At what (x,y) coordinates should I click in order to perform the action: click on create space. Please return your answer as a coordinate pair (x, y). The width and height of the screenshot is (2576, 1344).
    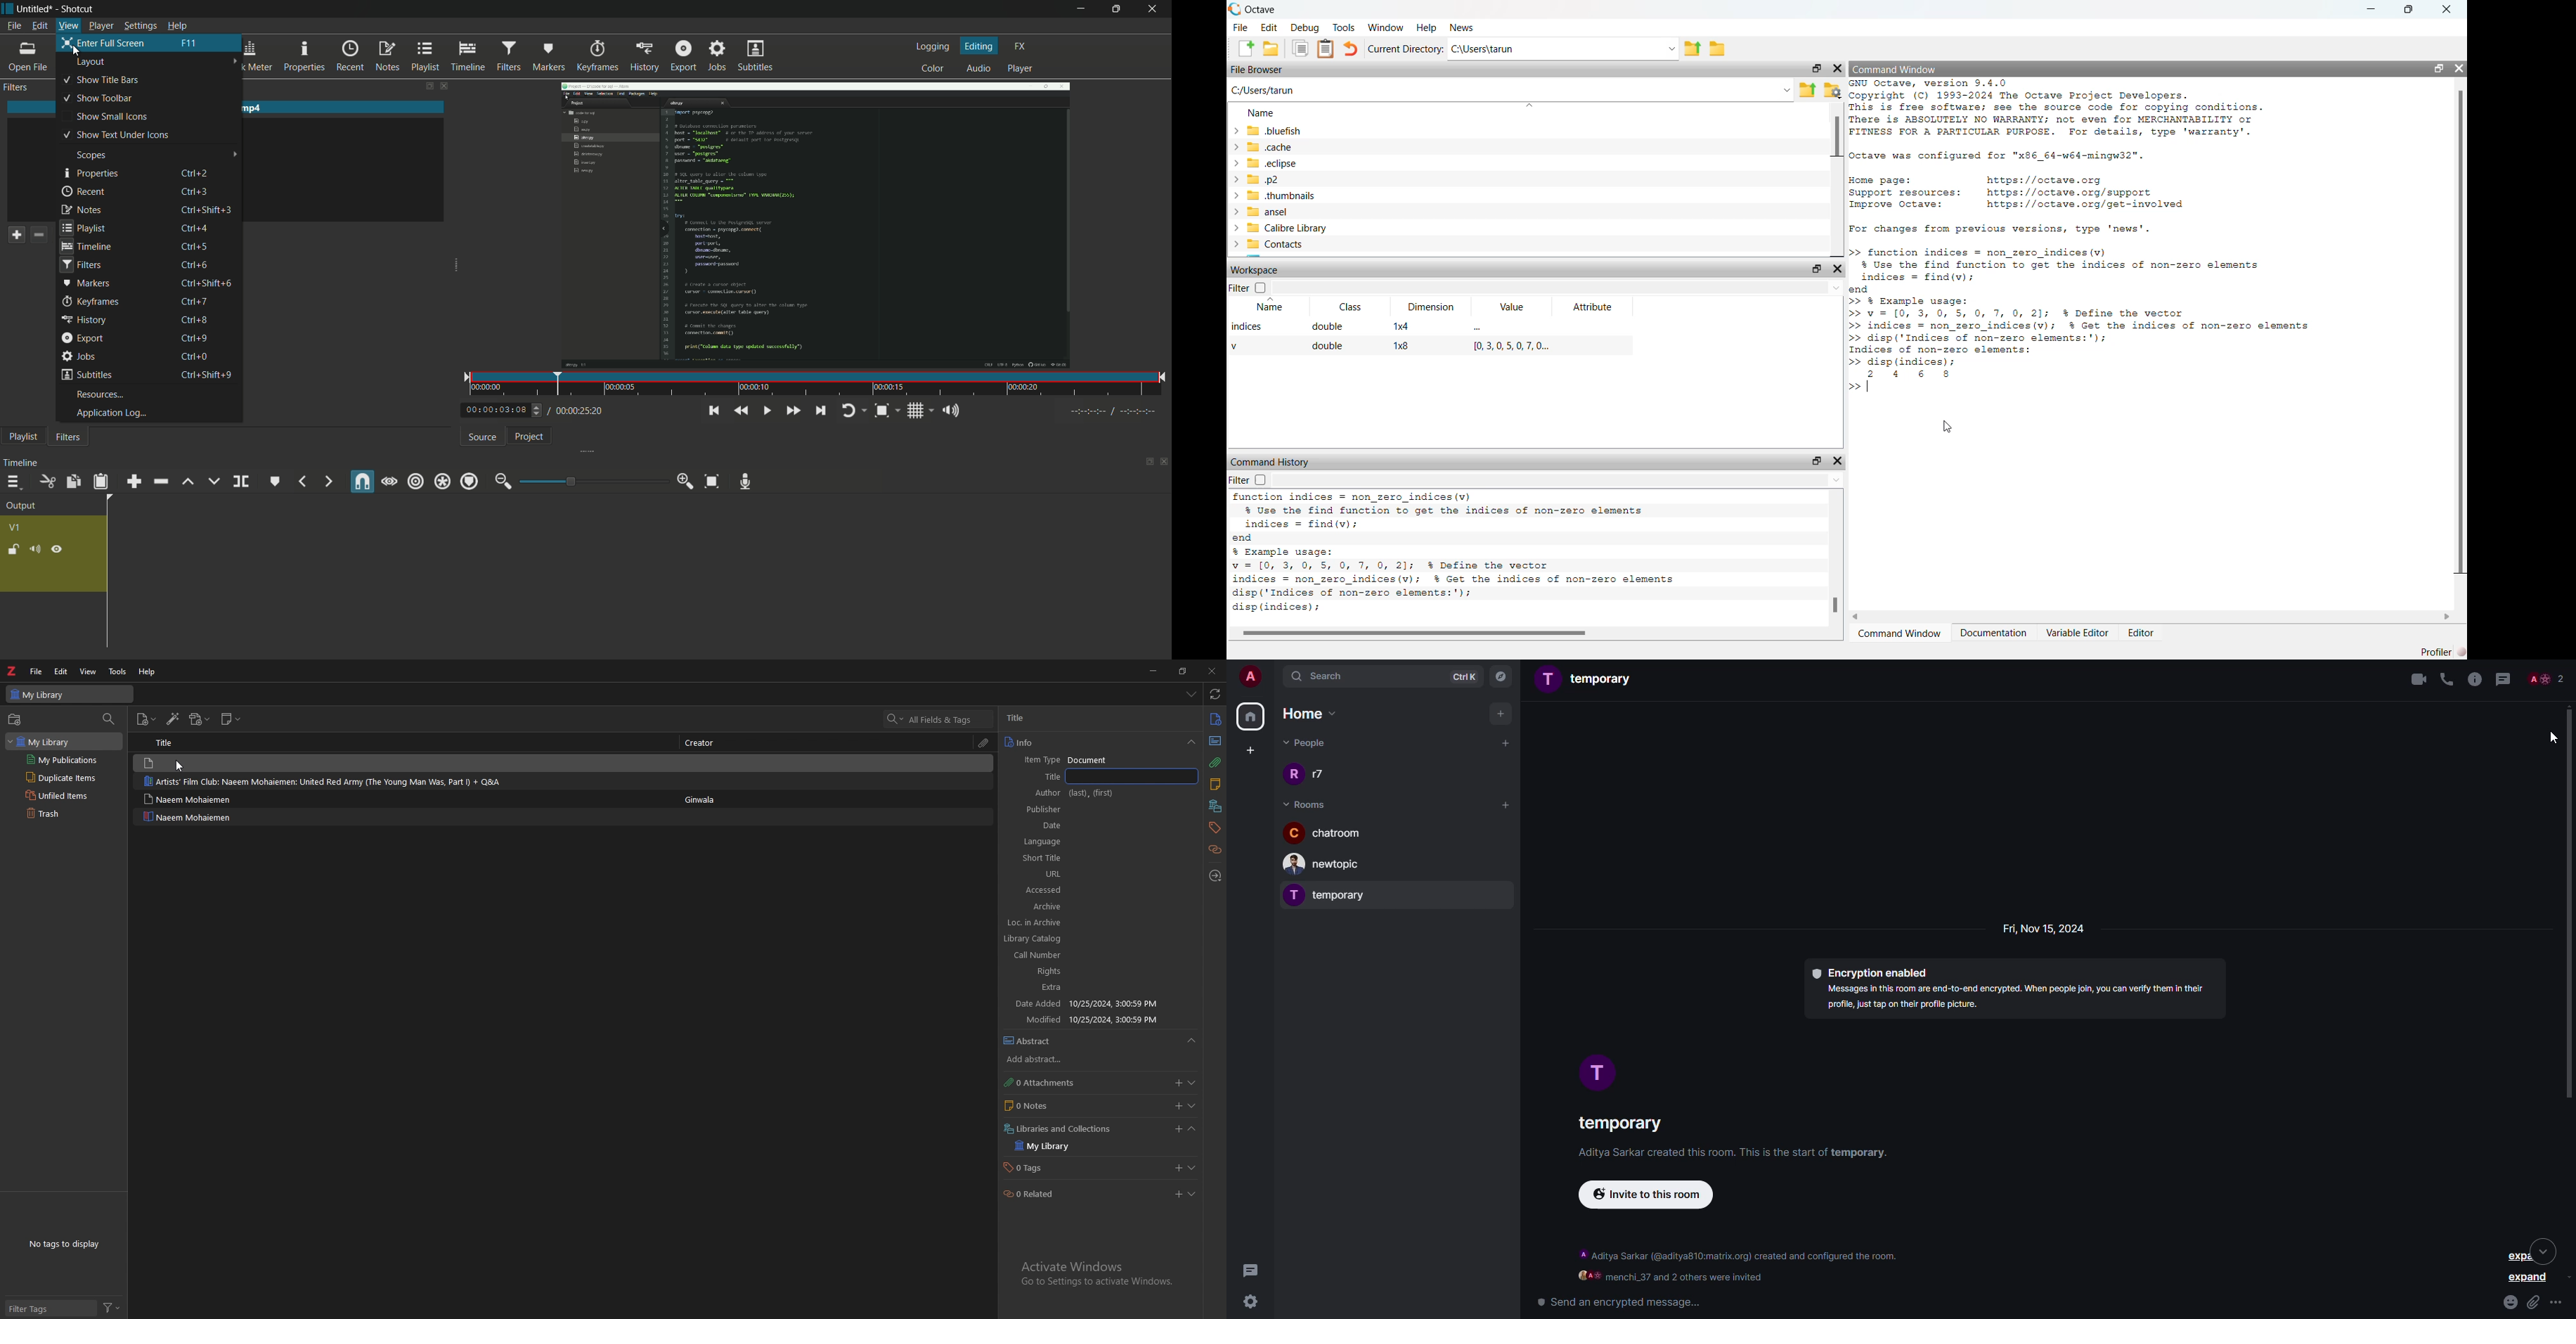
    Looking at the image, I should click on (1250, 749).